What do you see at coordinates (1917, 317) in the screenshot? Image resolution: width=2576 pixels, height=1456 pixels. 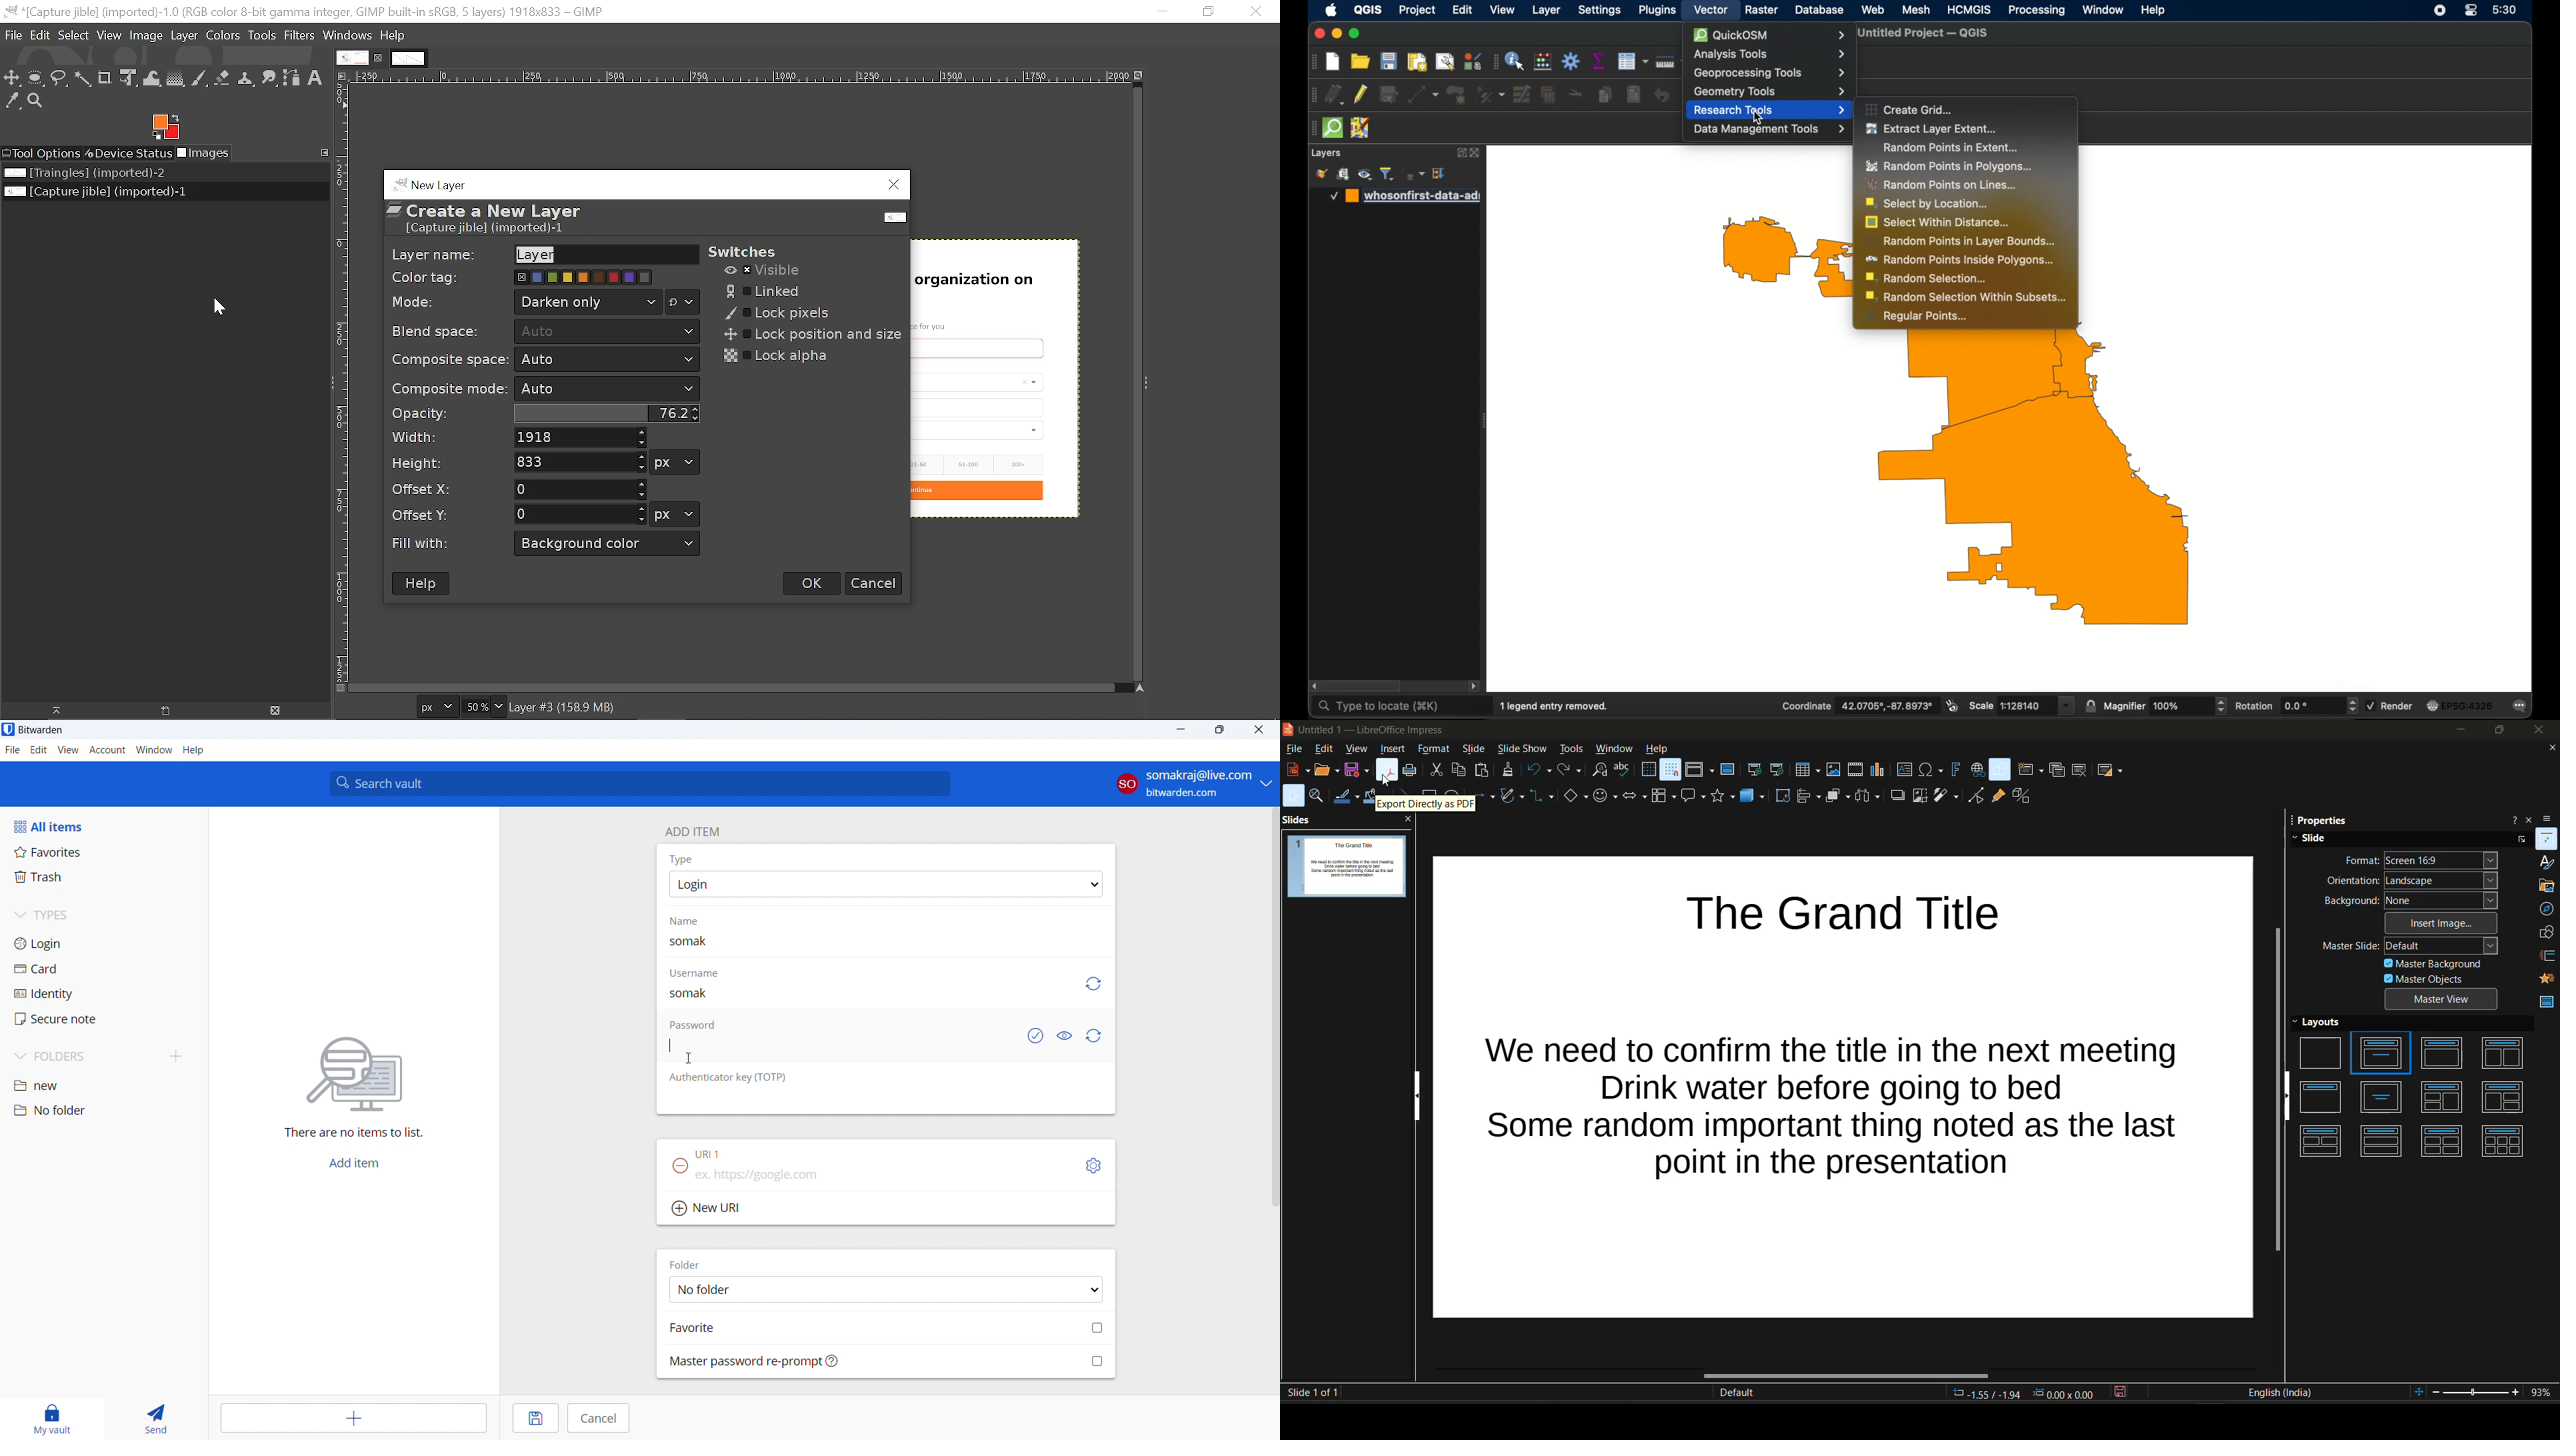 I see `regular points` at bounding box center [1917, 317].